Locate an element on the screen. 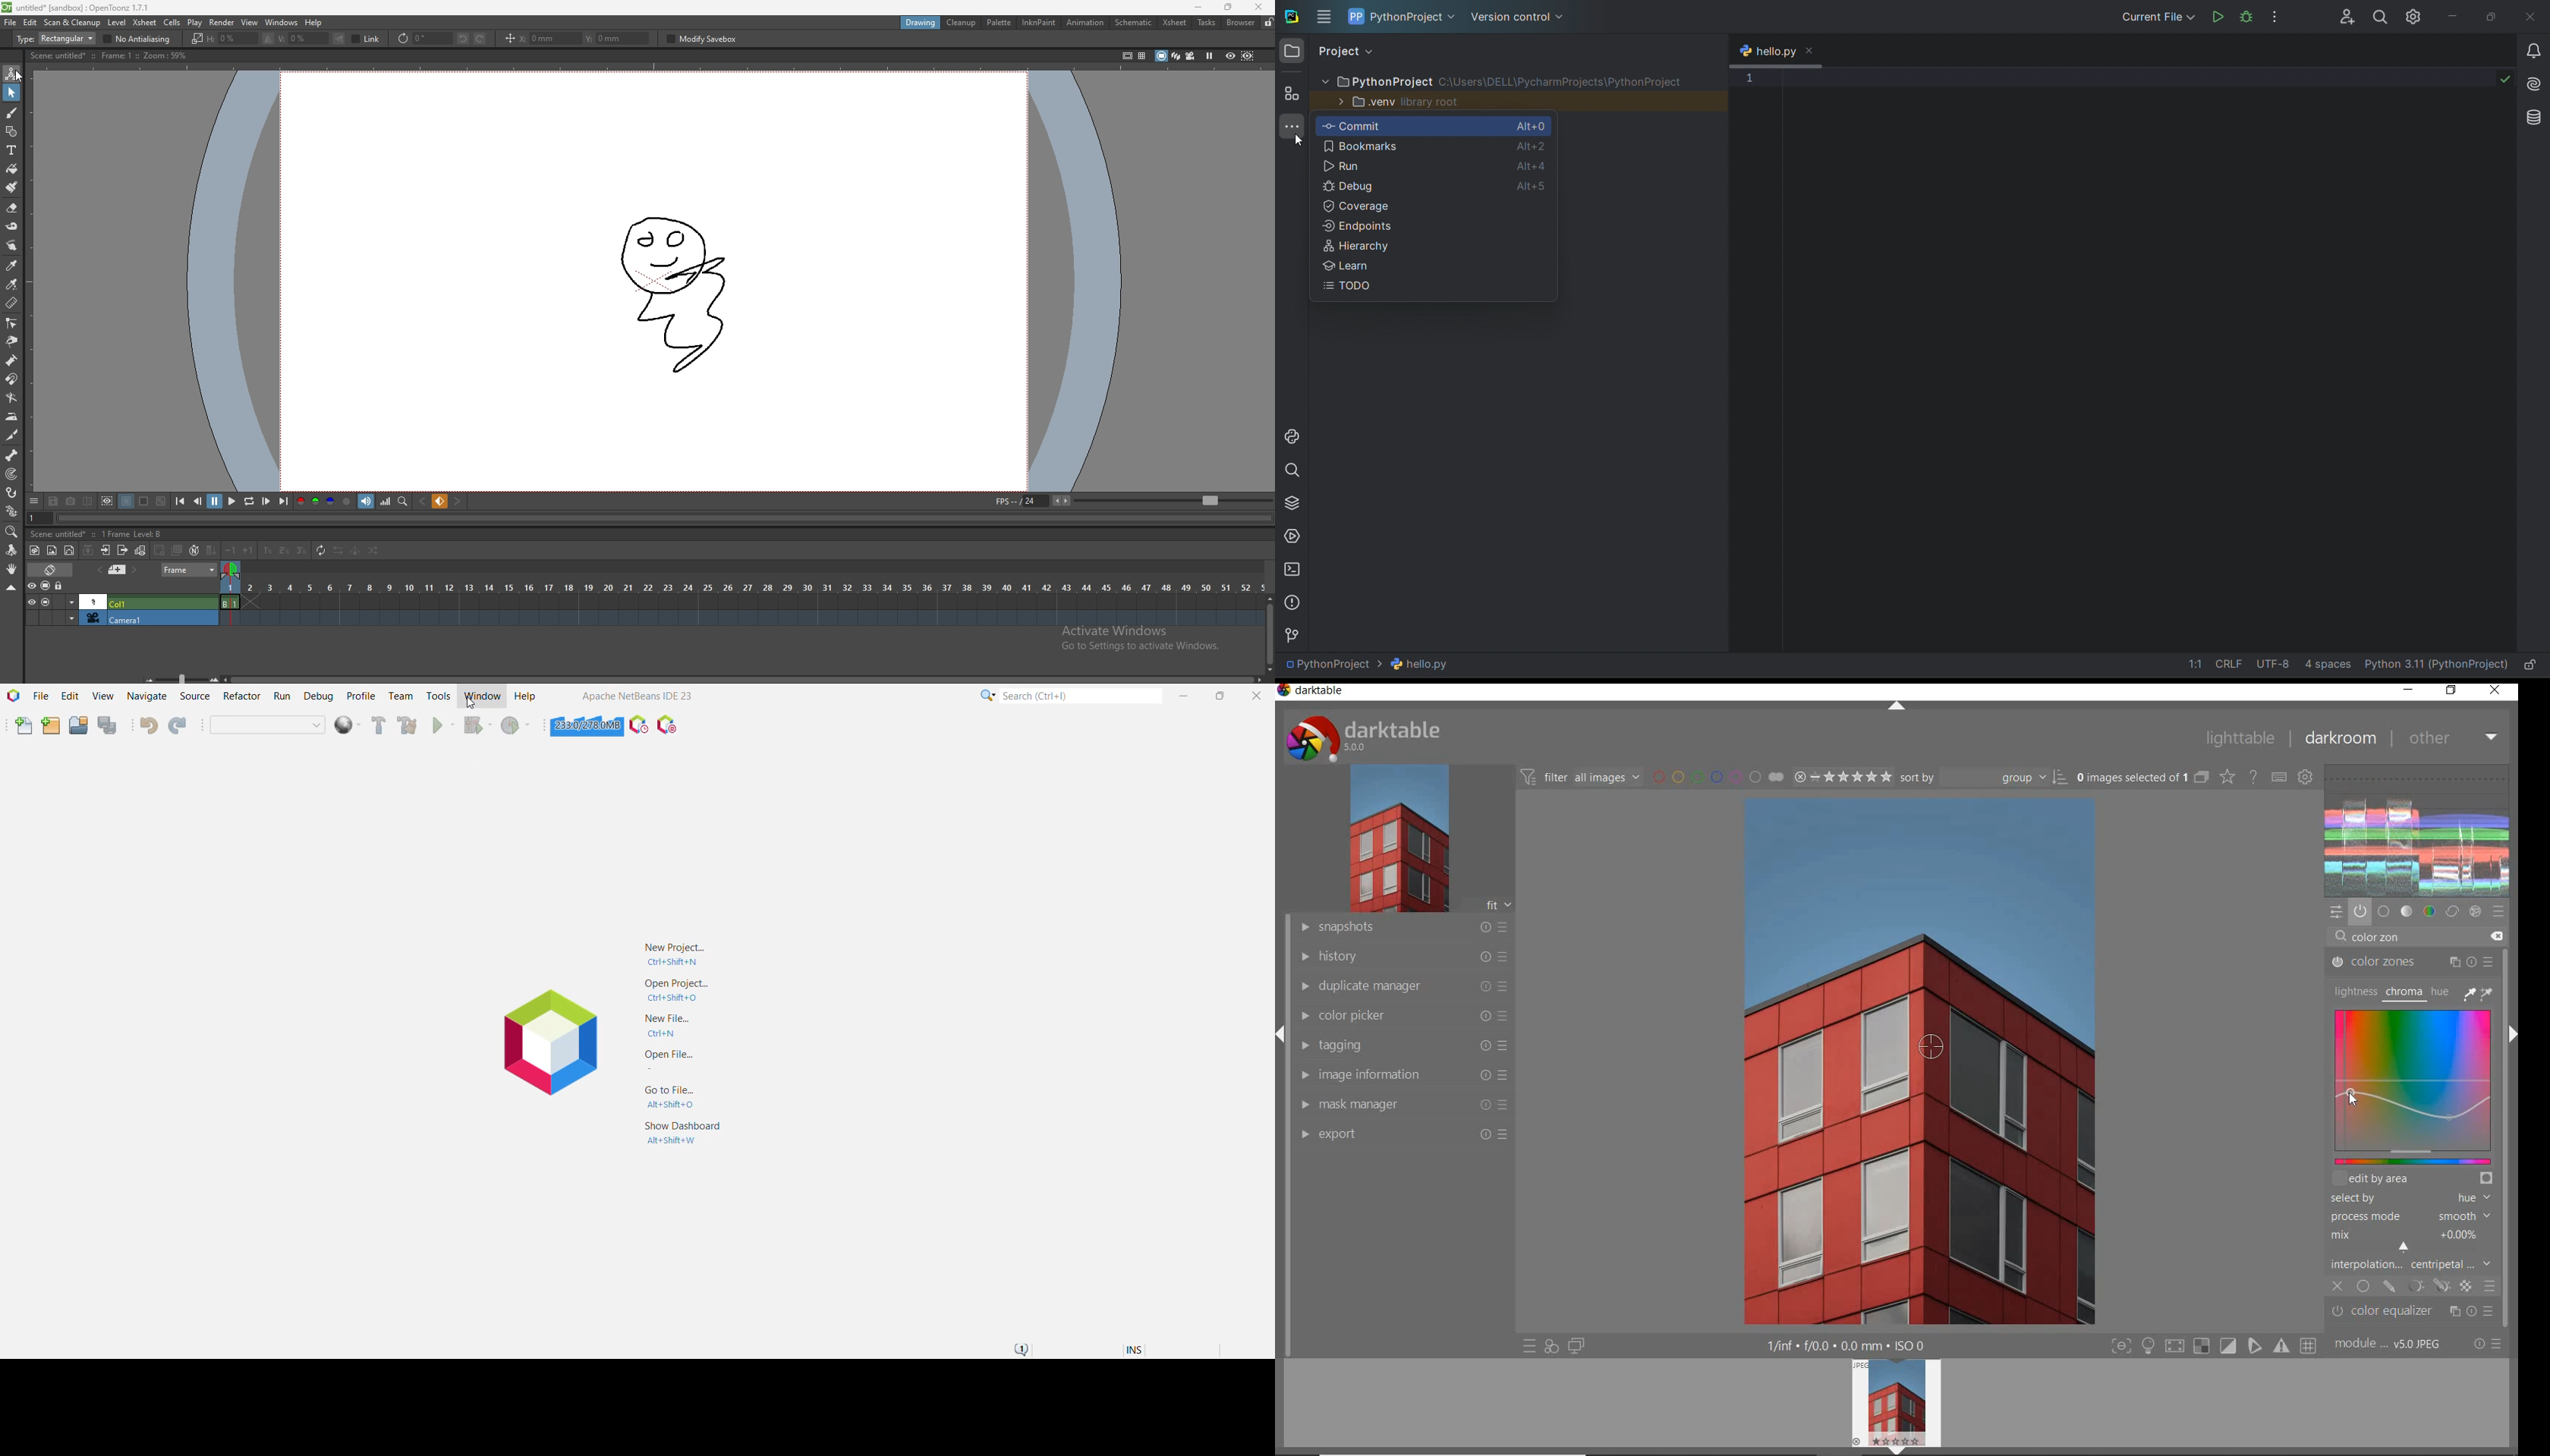  rotate right is located at coordinates (481, 39).